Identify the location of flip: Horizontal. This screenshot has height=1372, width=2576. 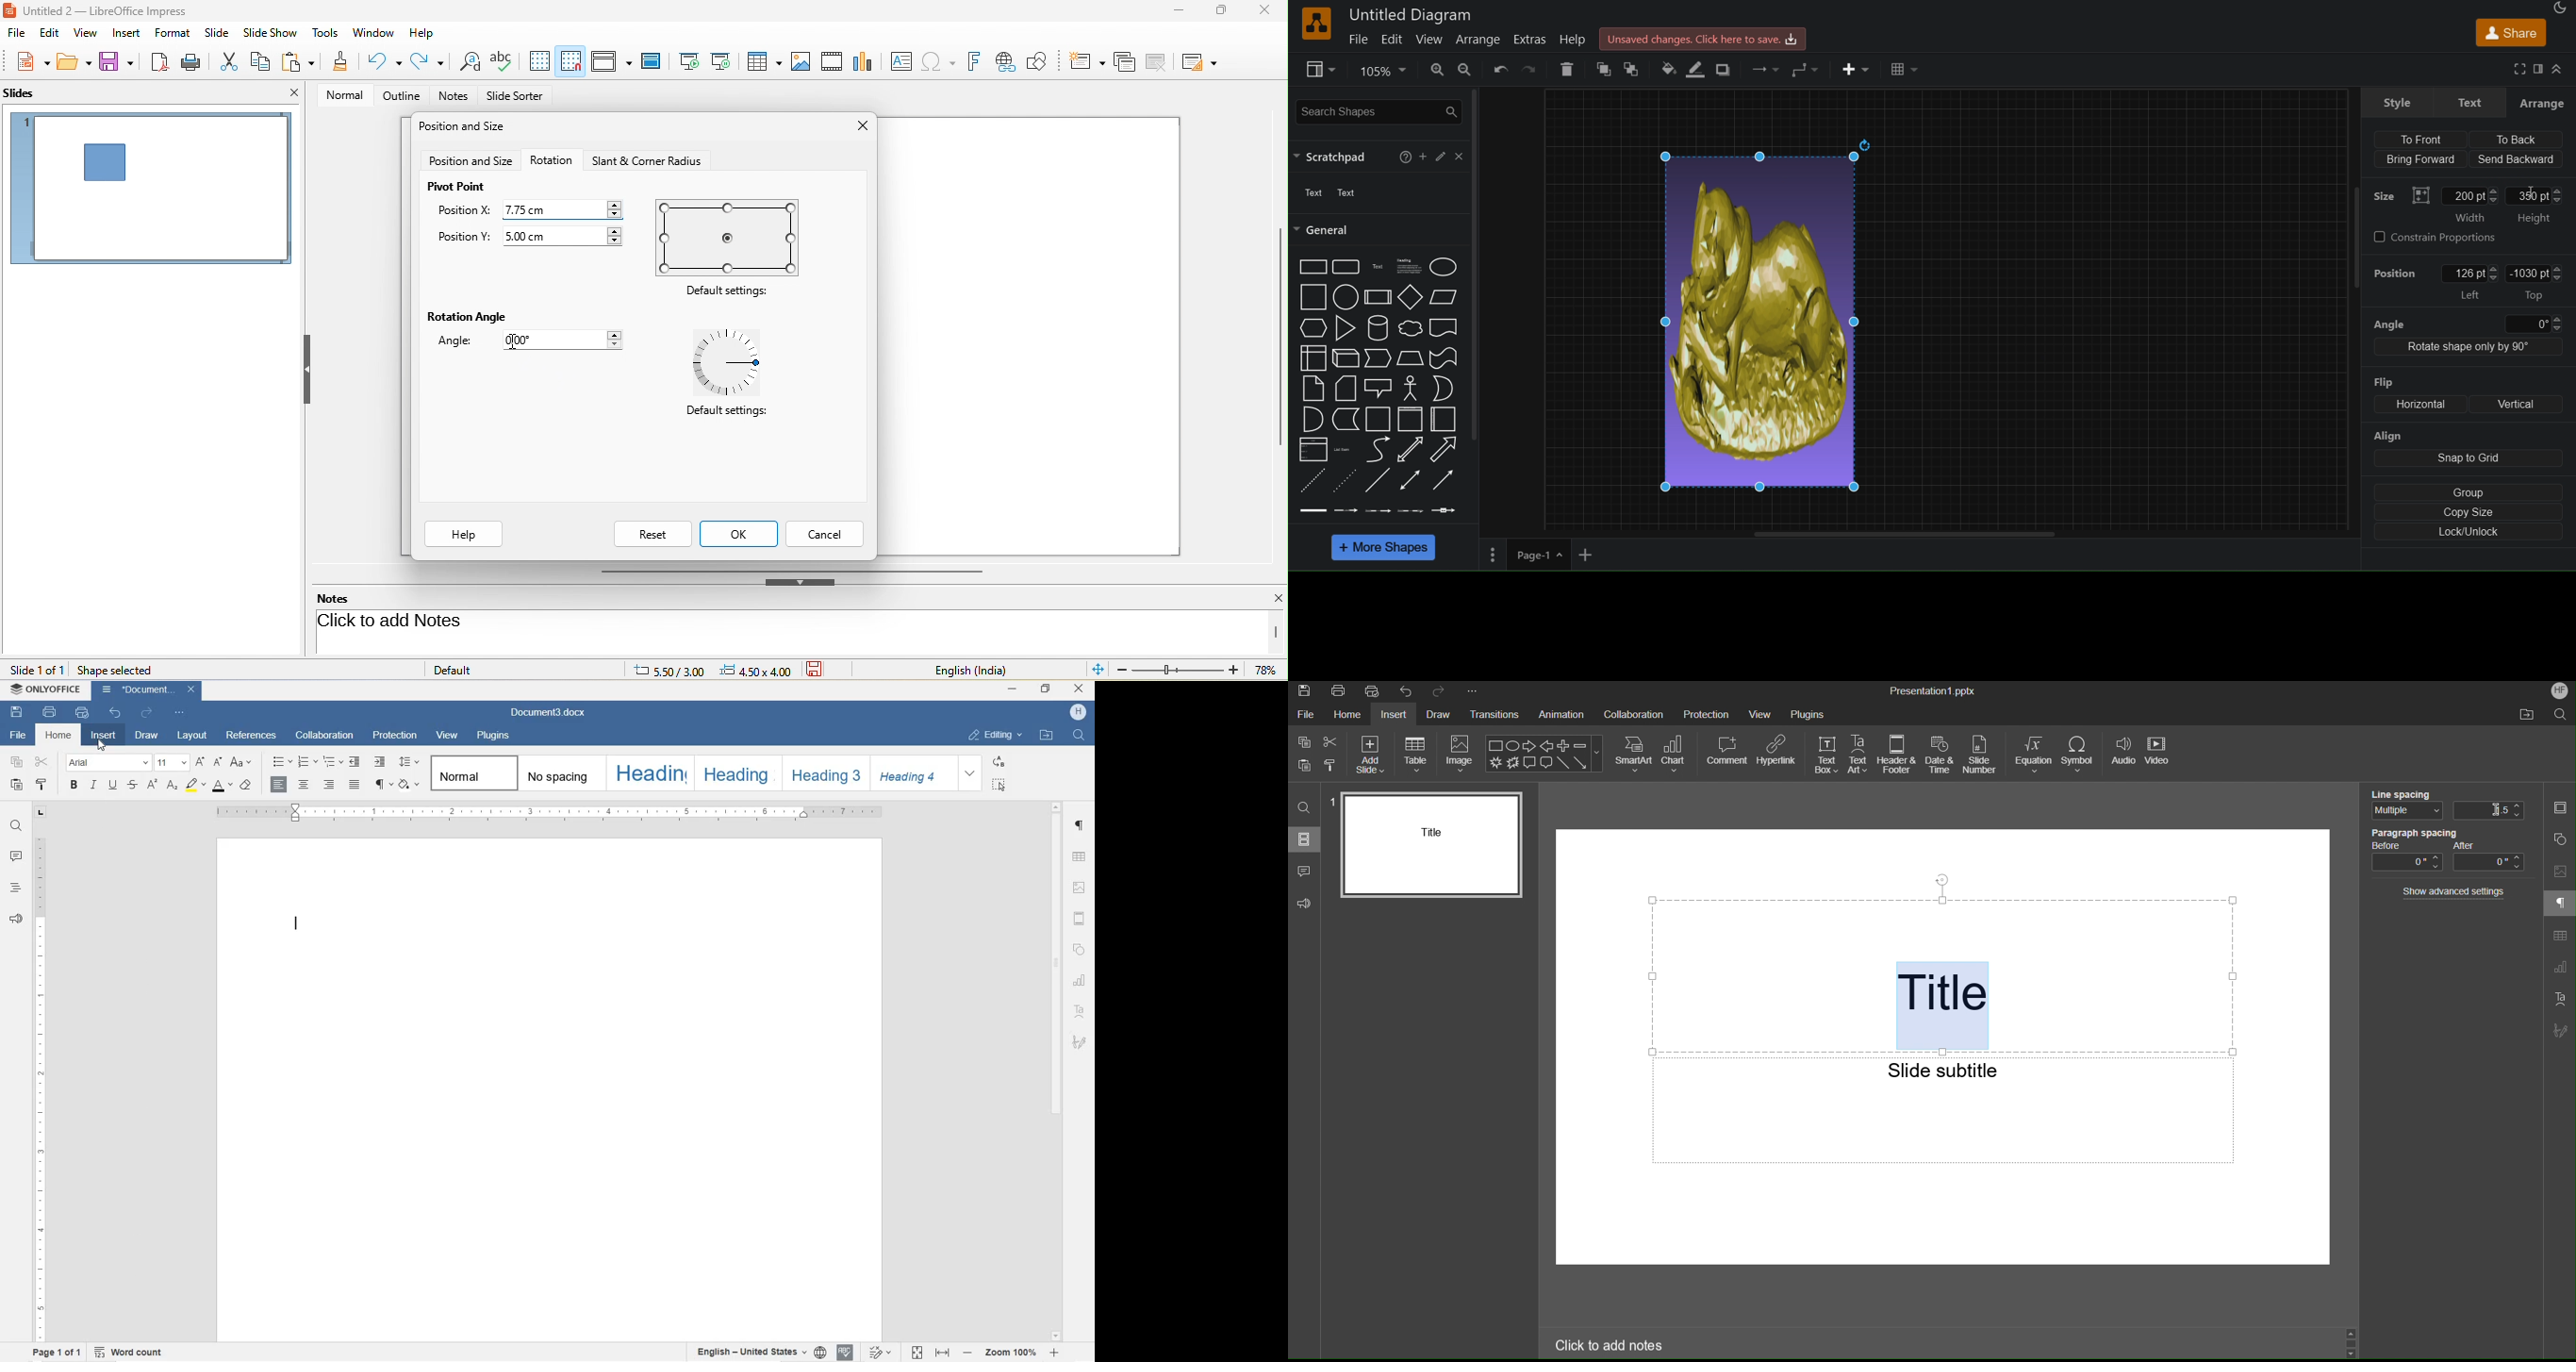
(2408, 406).